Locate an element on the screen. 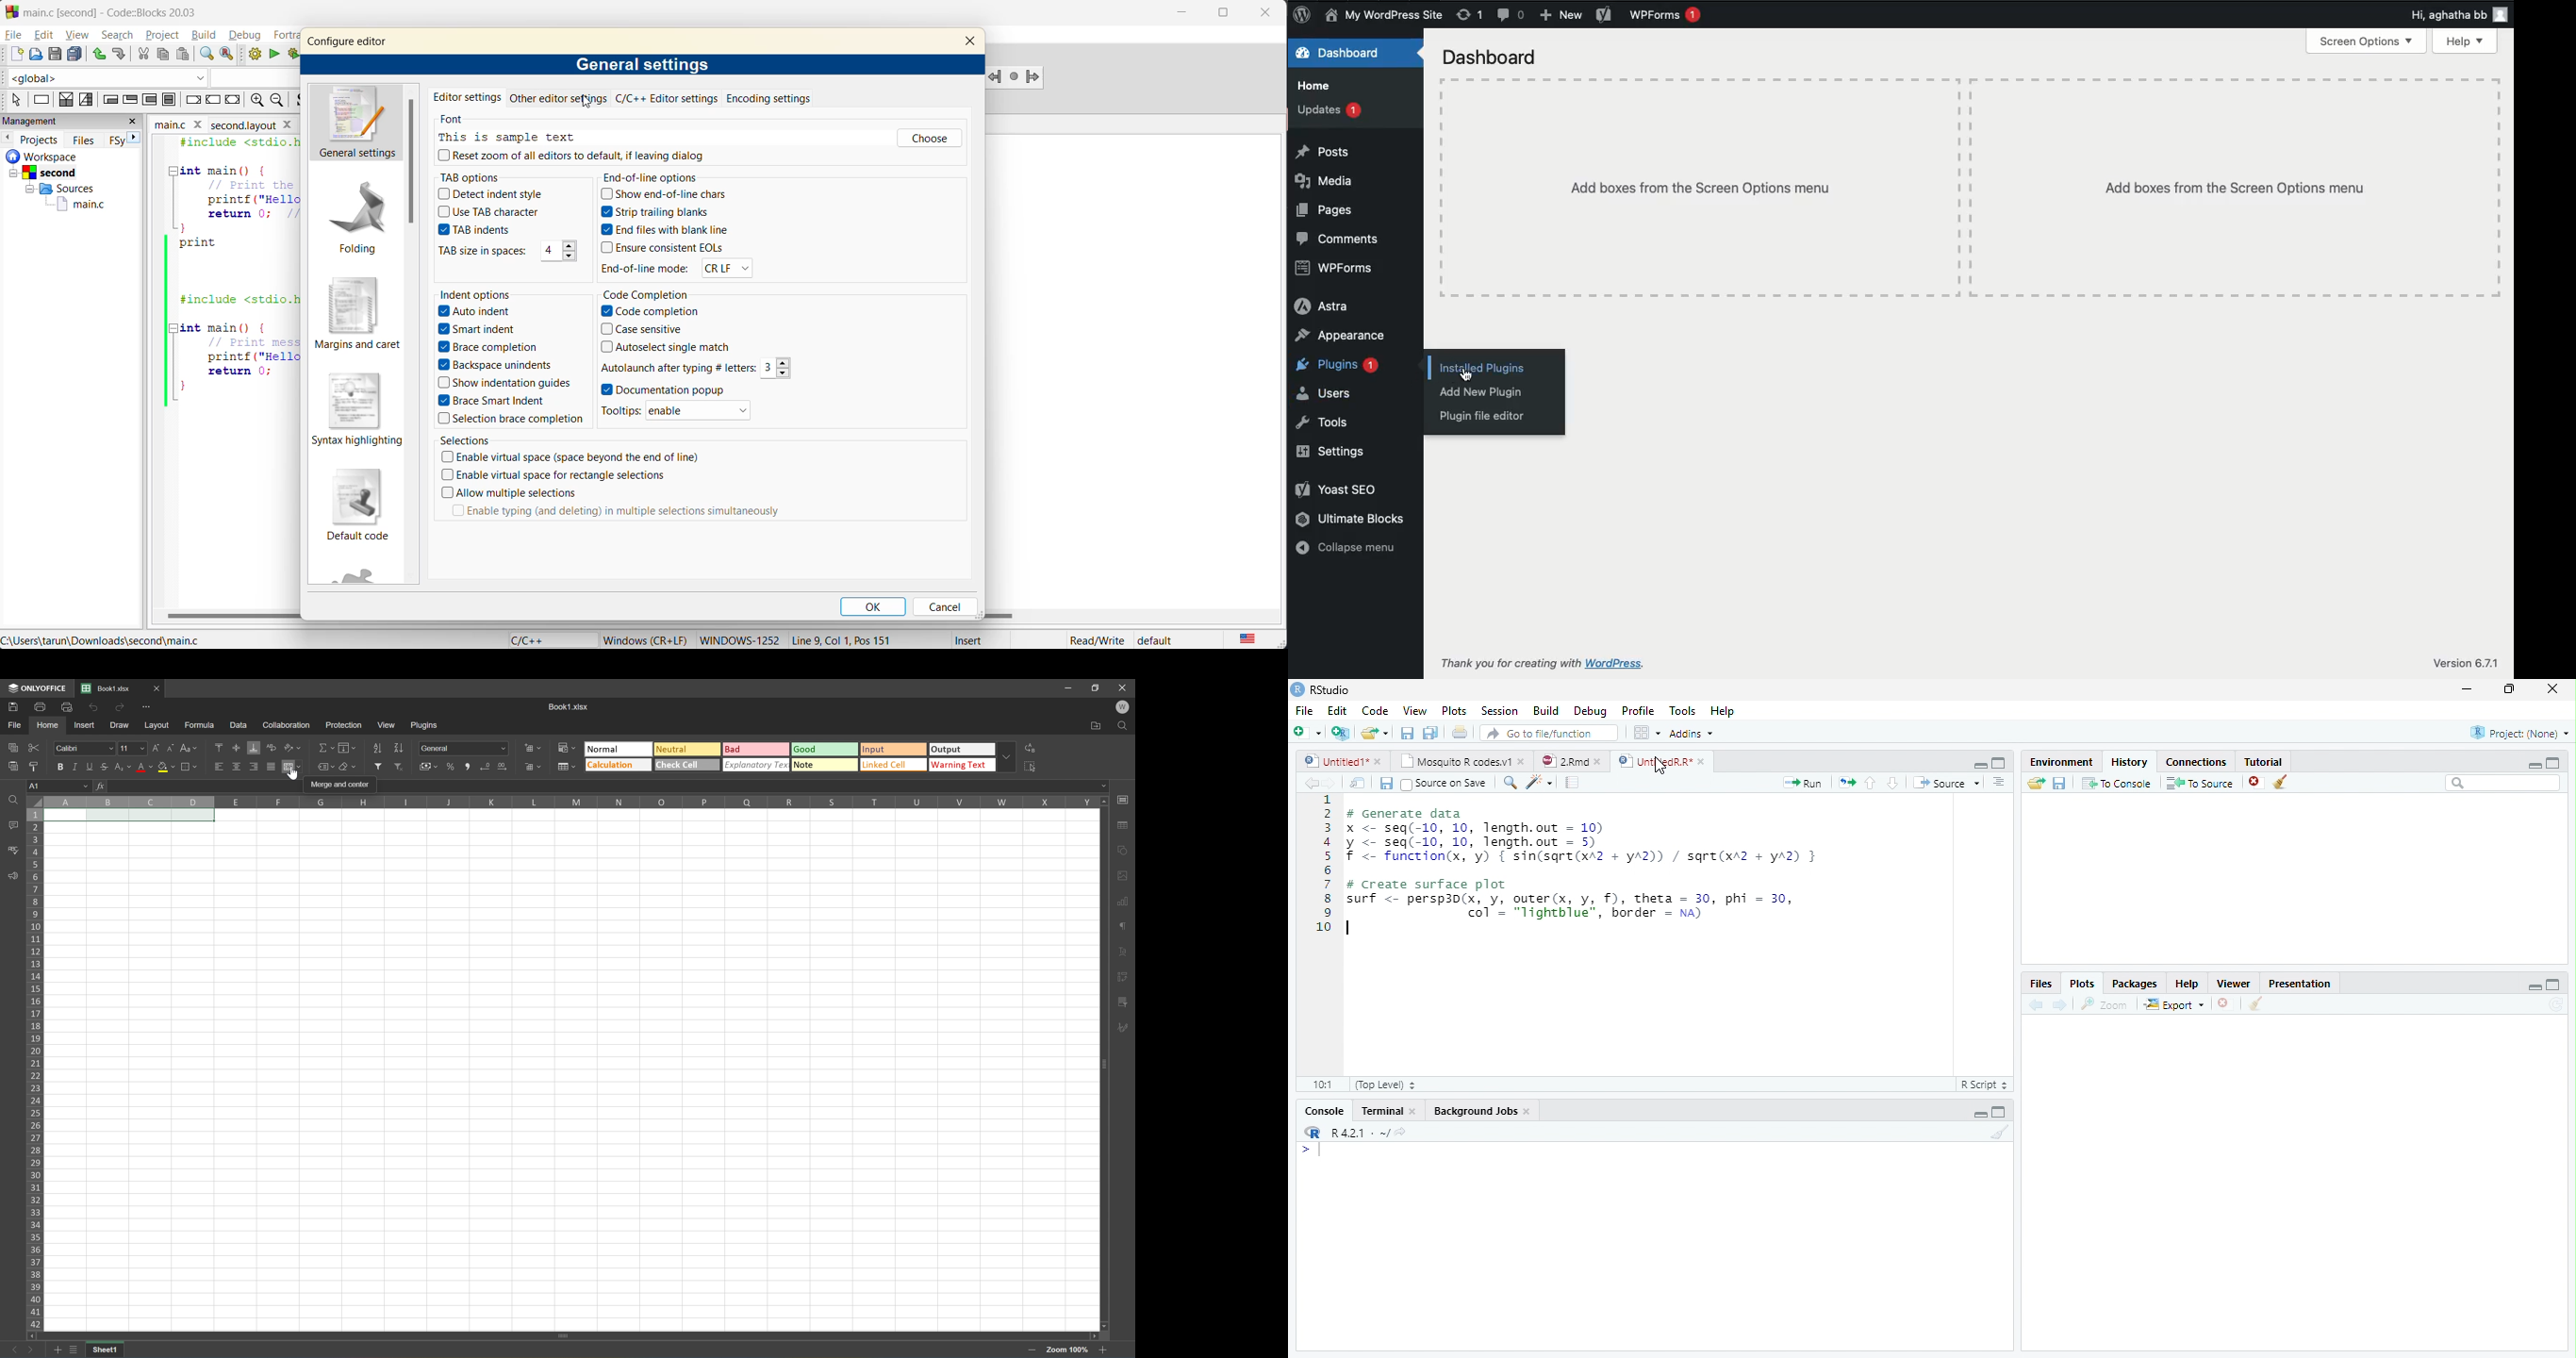 This screenshot has height=1372, width=2576. Auto indents is located at coordinates (480, 312).